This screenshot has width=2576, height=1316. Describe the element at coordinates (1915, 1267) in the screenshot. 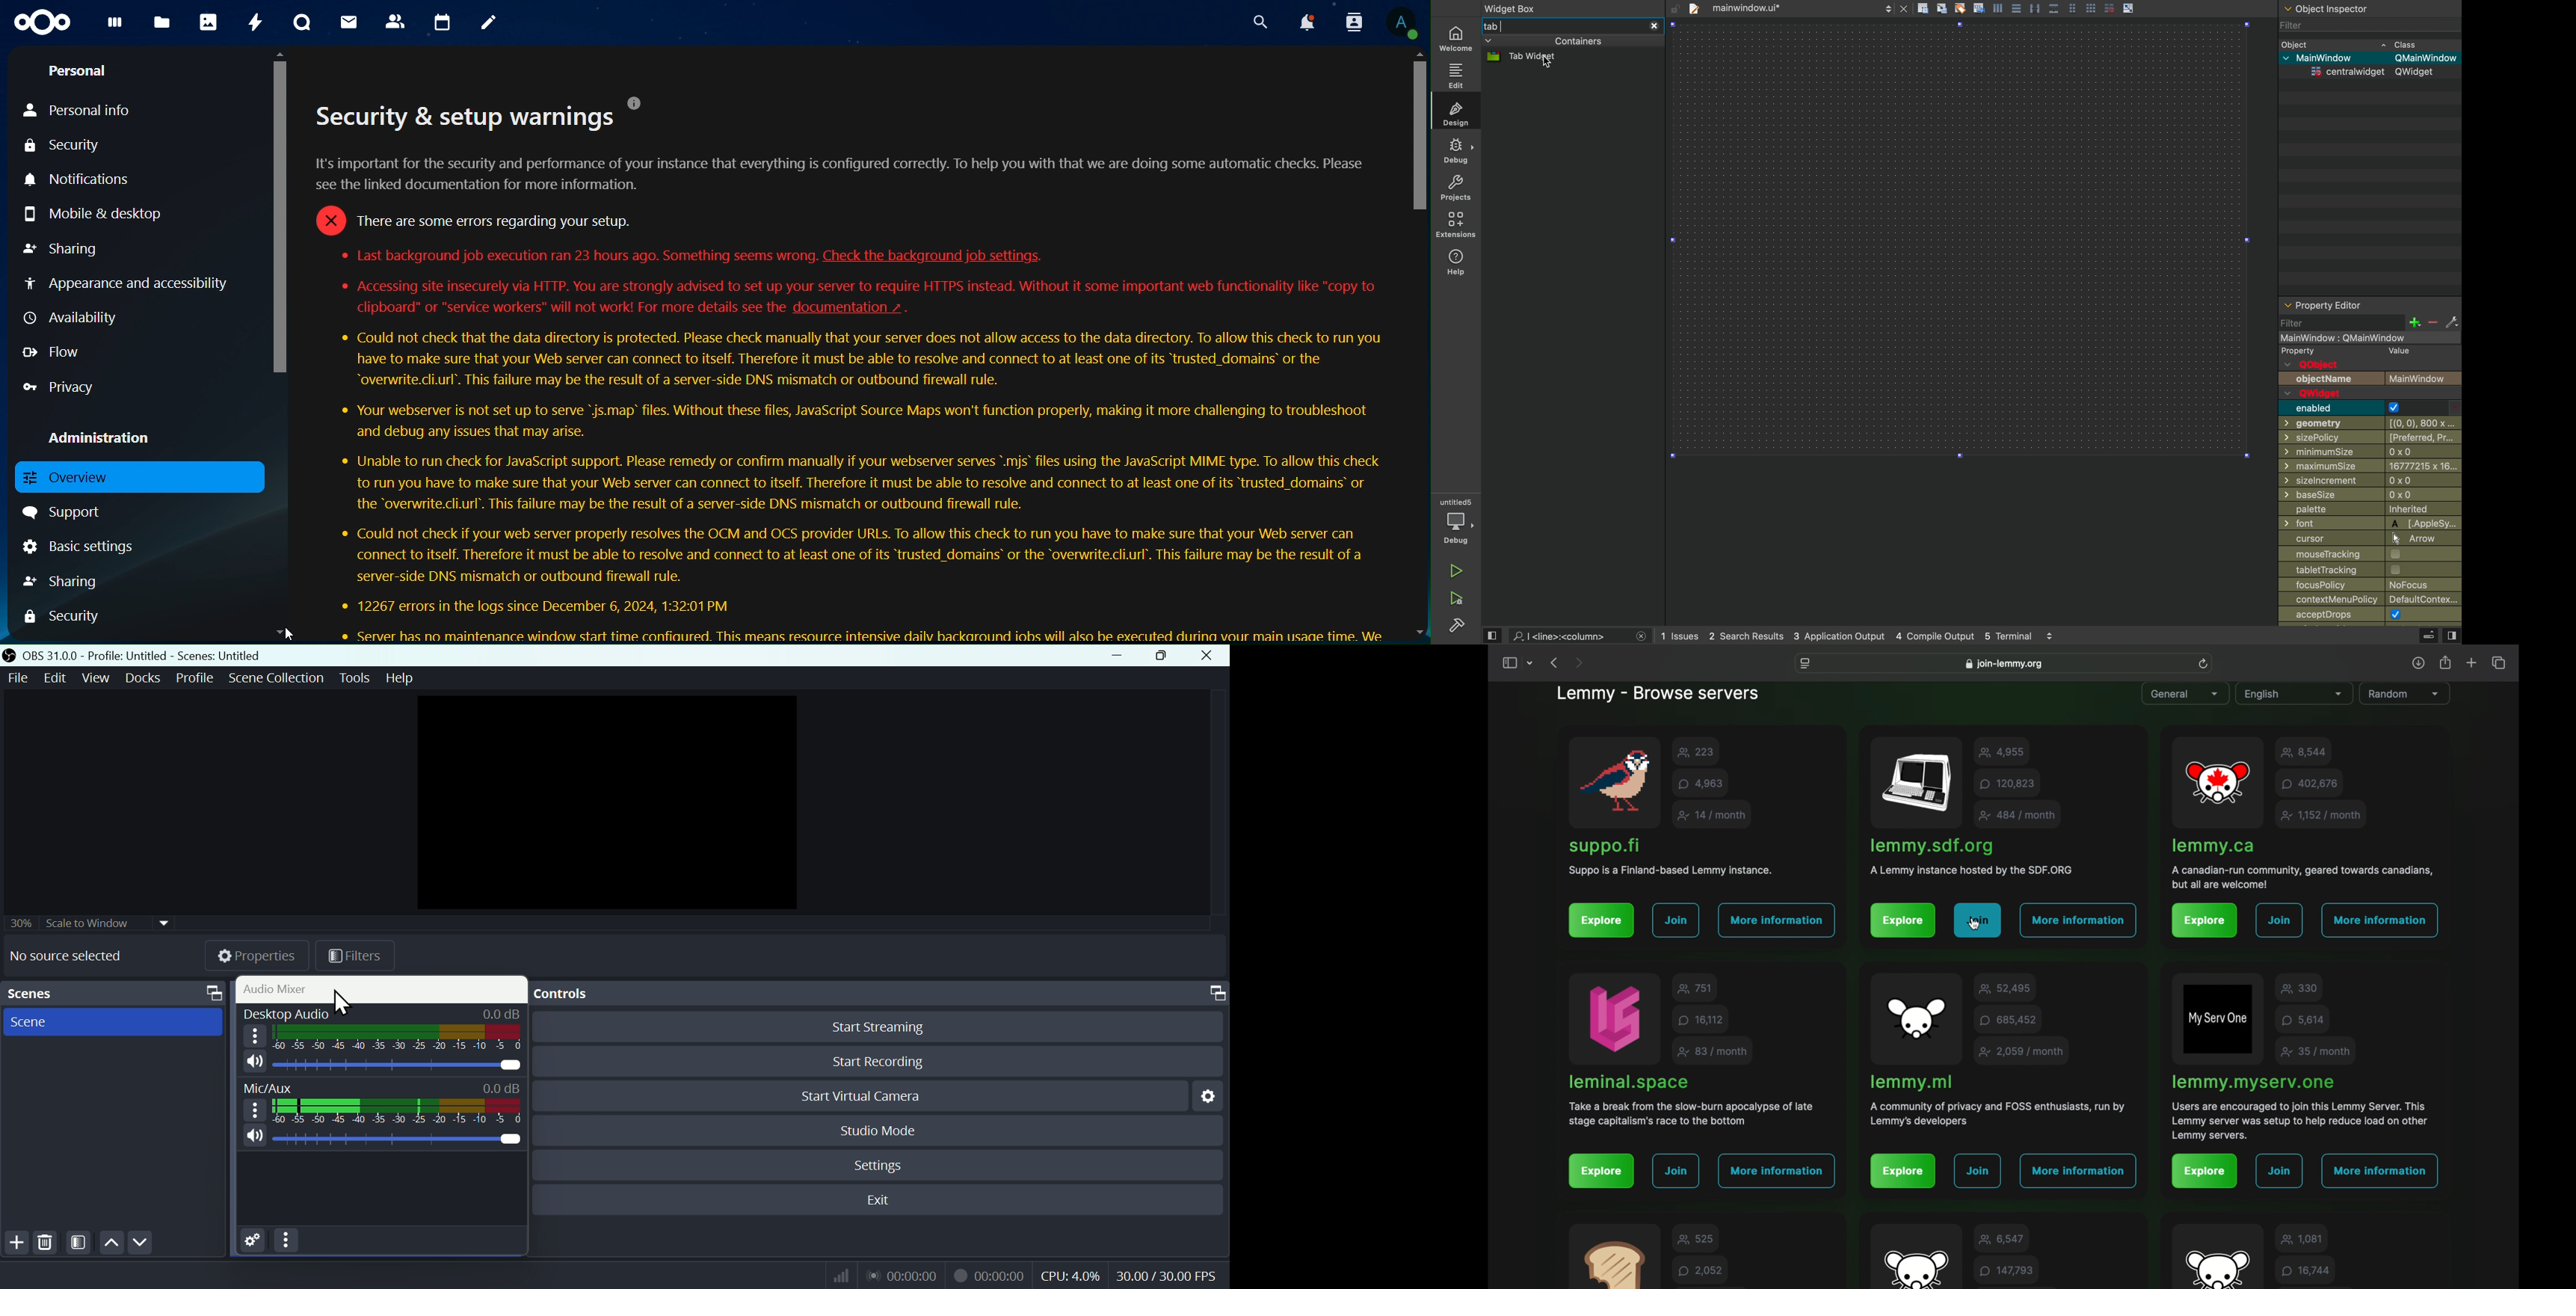

I see `lemmy` at that location.